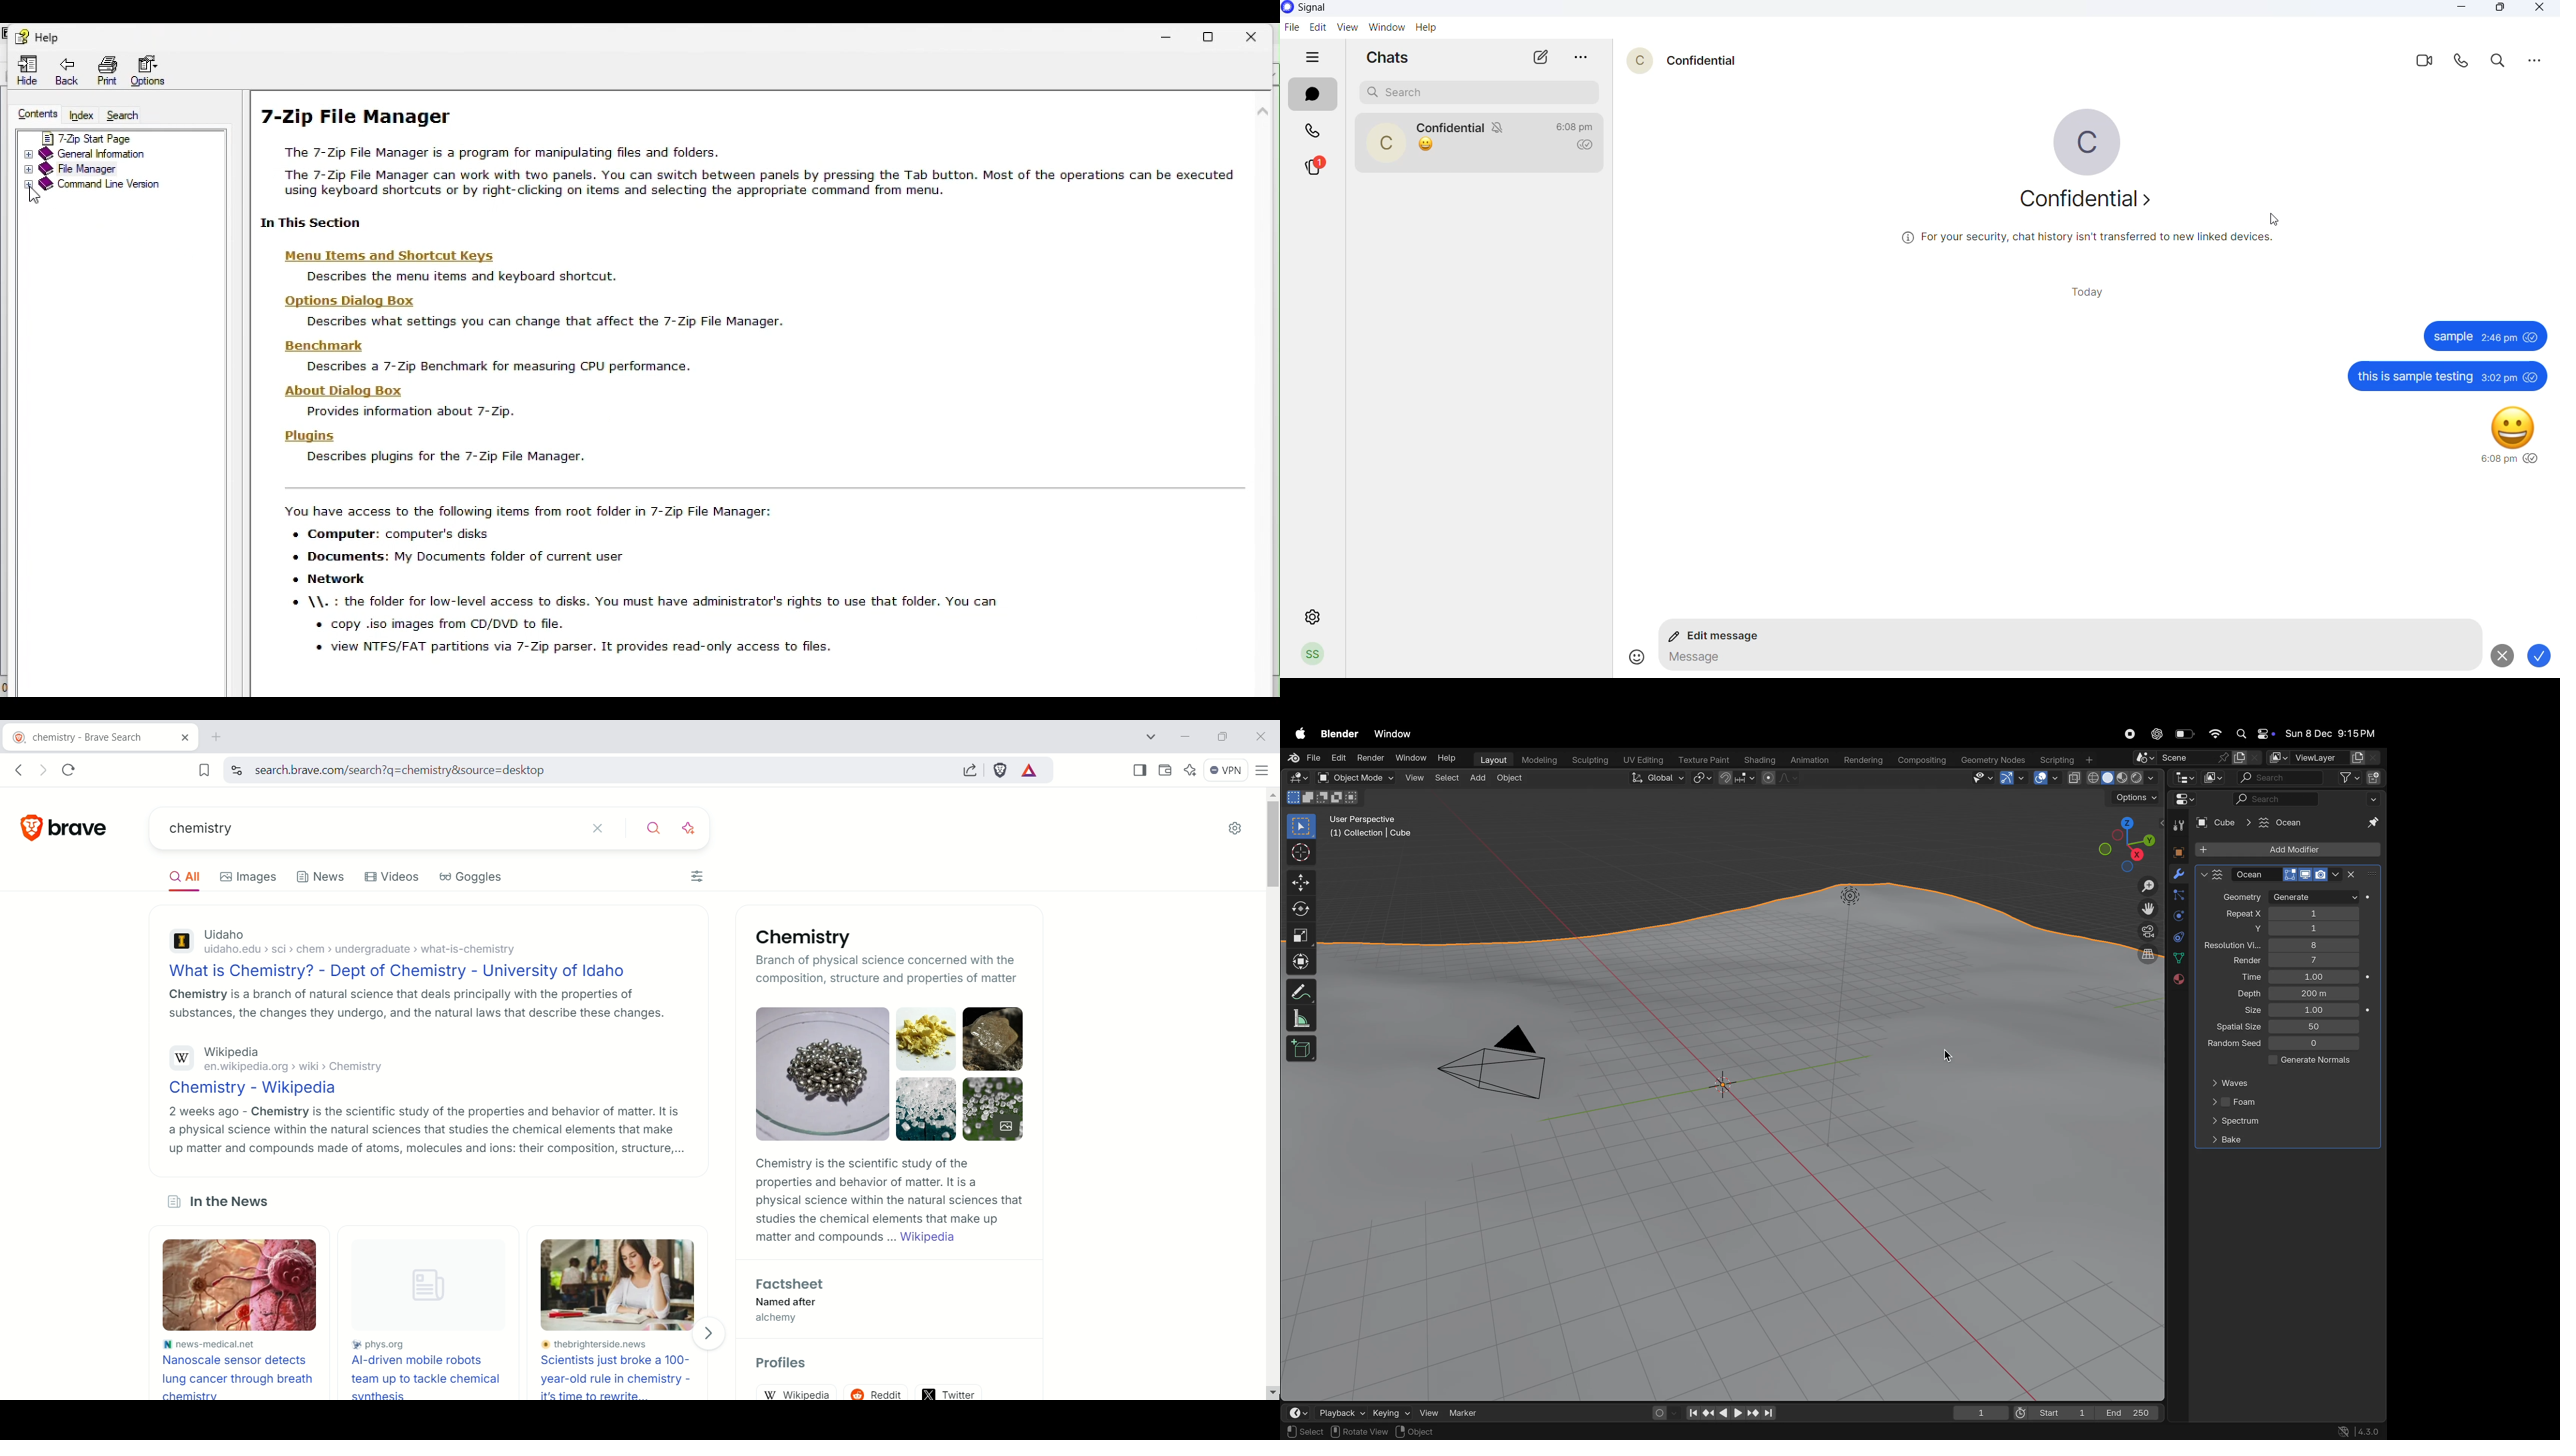 The height and width of the screenshot is (1456, 2576). What do you see at coordinates (1313, 655) in the screenshot?
I see `profile picture` at bounding box center [1313, 655].